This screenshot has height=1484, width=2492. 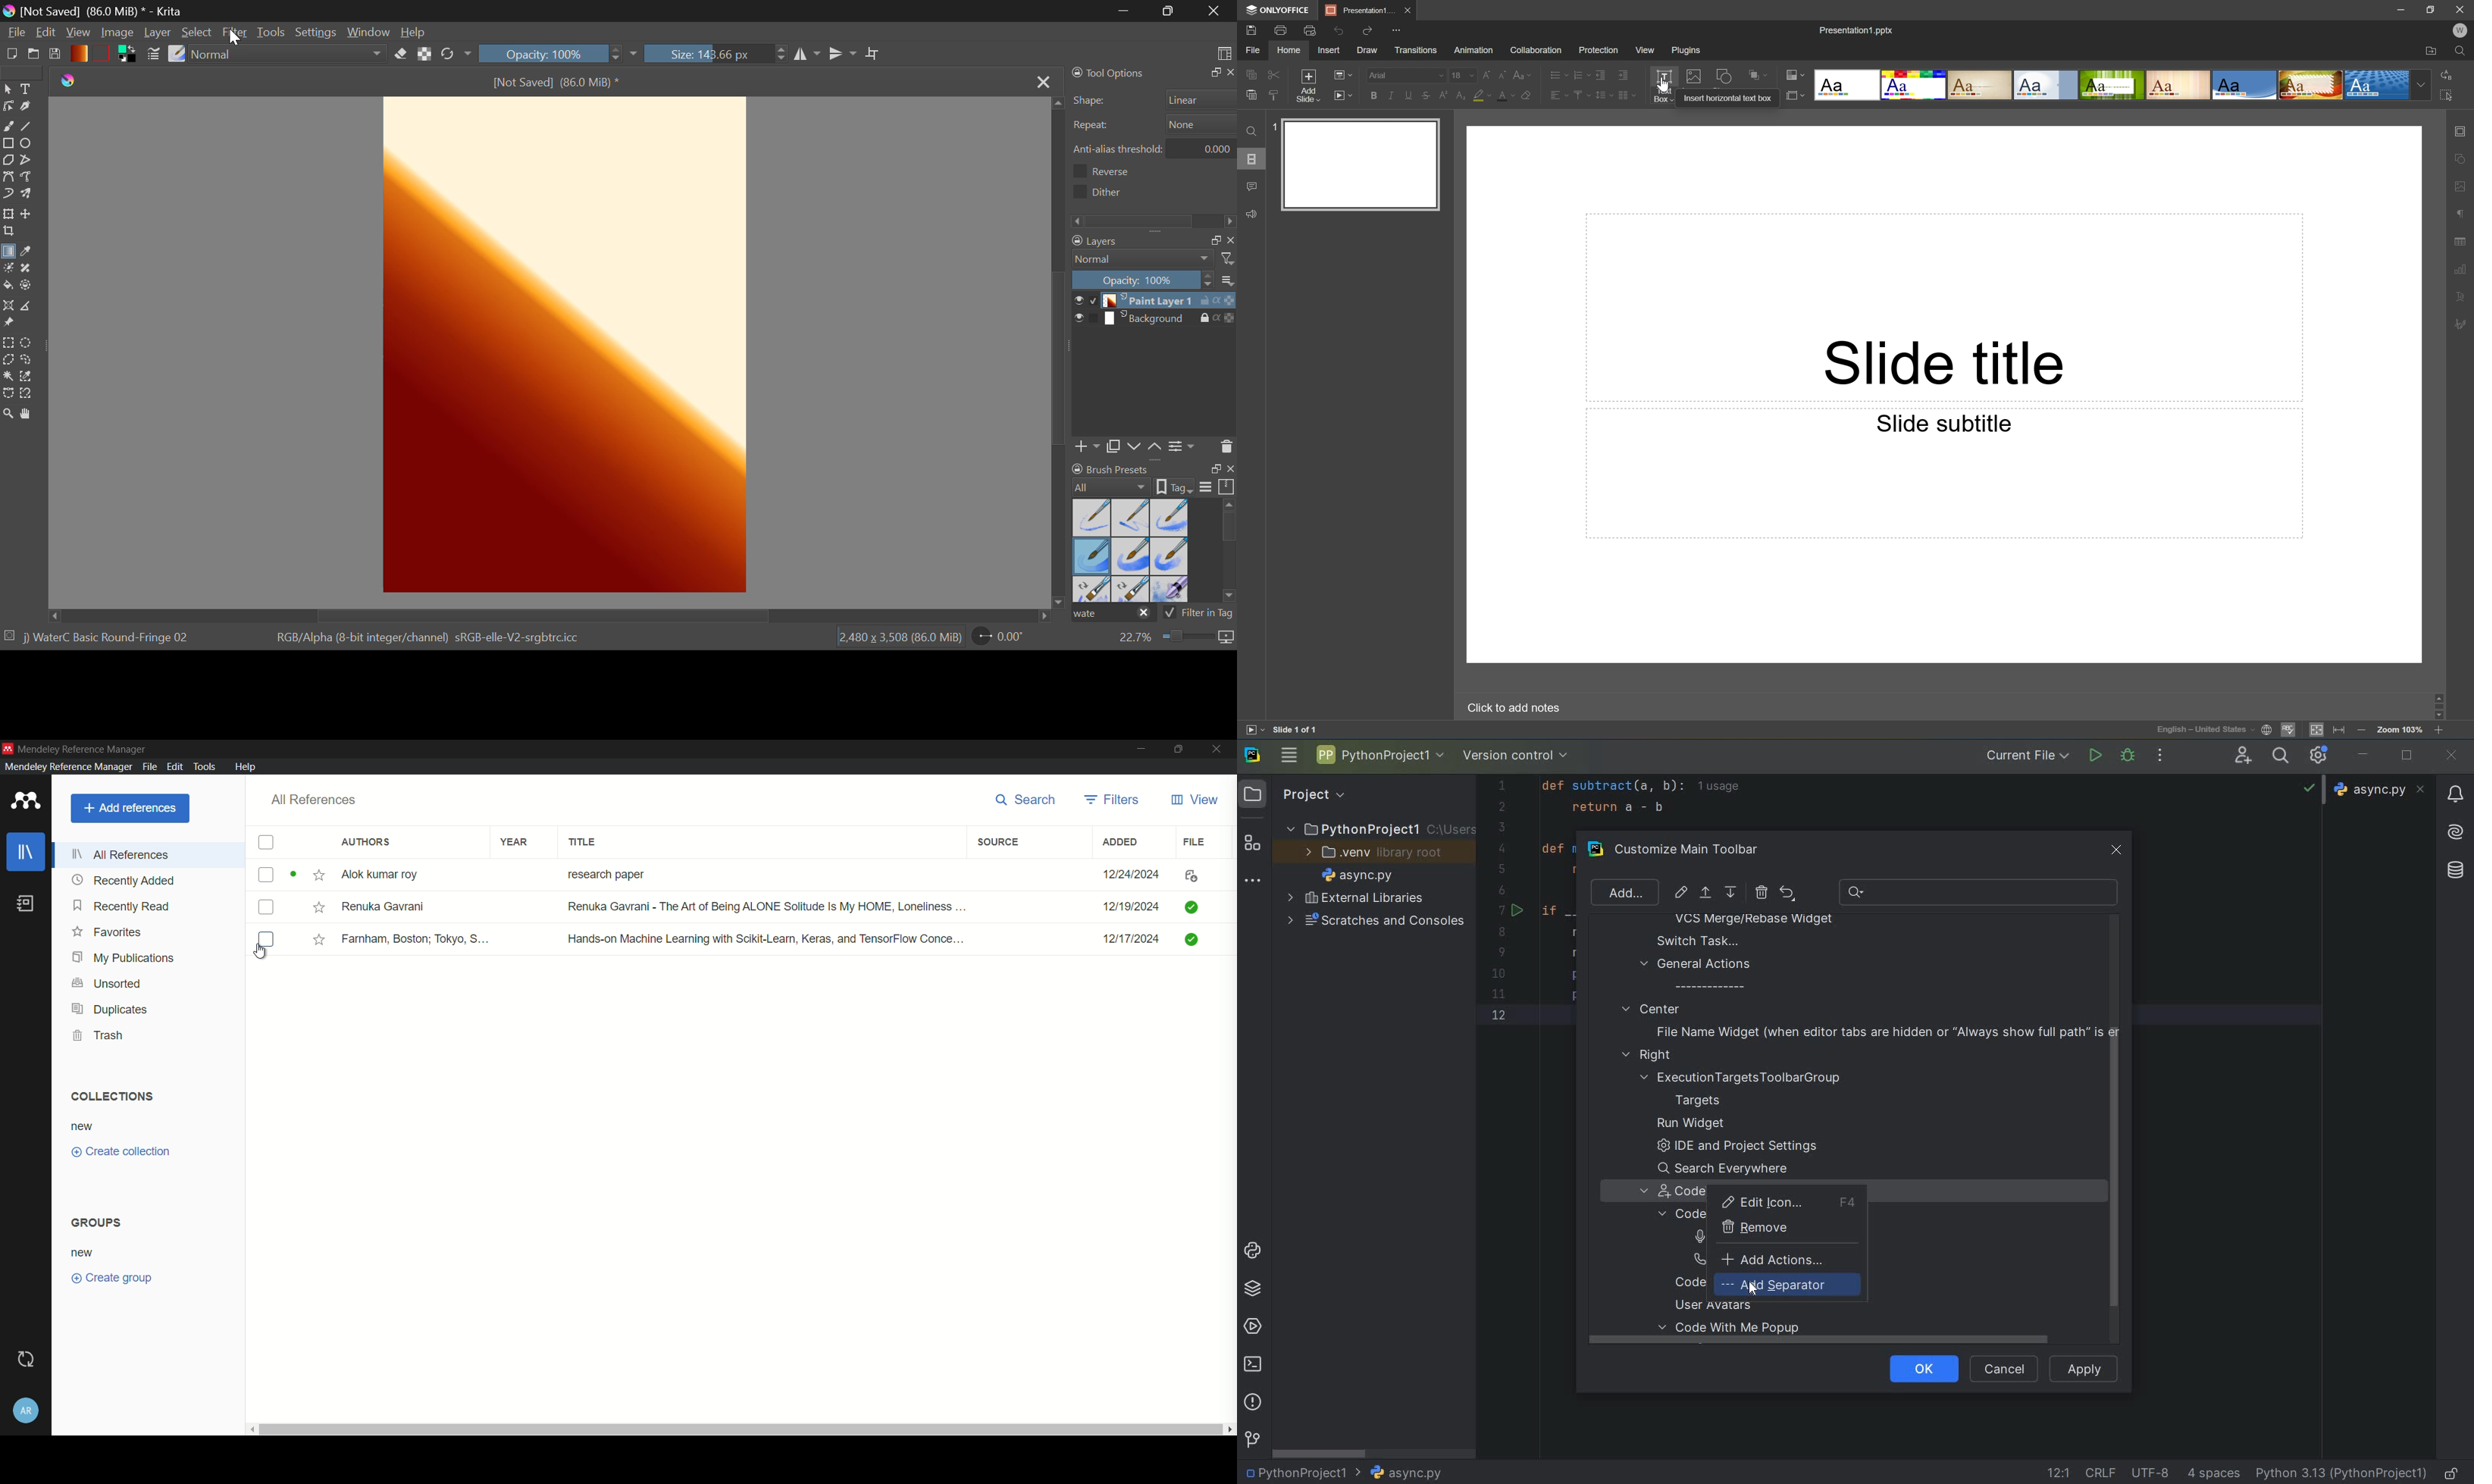 I want to click on horizontal scroll bar, so click(x=1229, y=552).